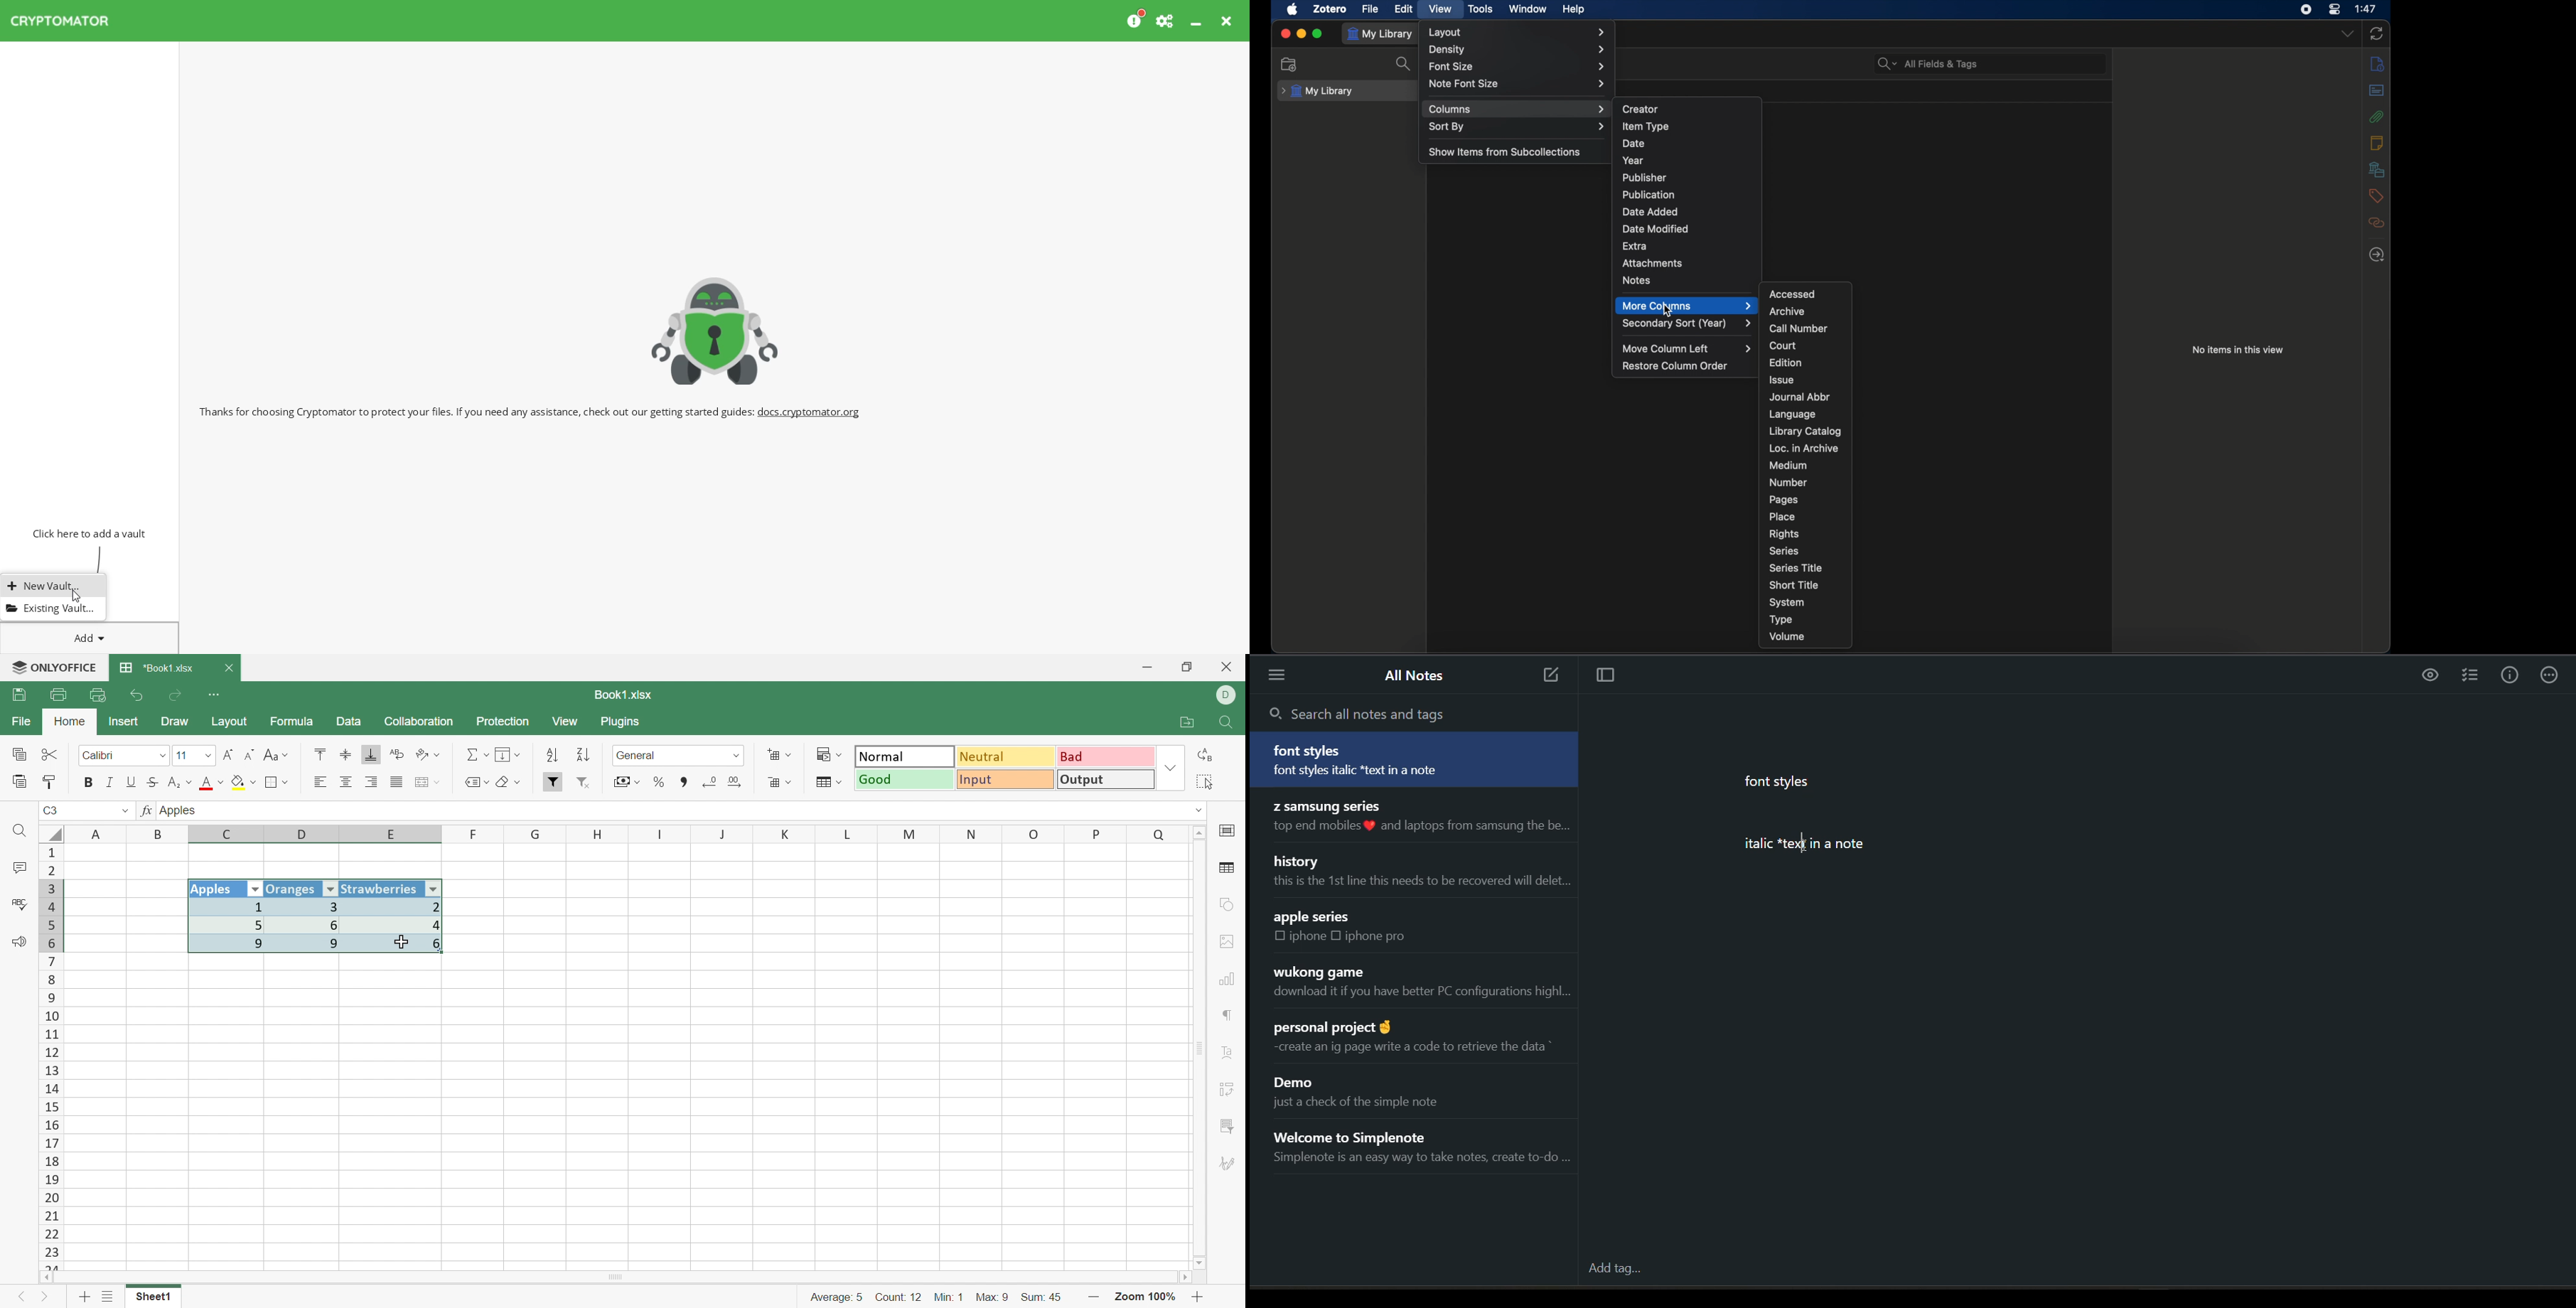 This screenshot has width=2576, height=1316. What do you see at coordinates (1797, 567) in the screenshot?
I see `series title` at bounding box center [1797, 567].